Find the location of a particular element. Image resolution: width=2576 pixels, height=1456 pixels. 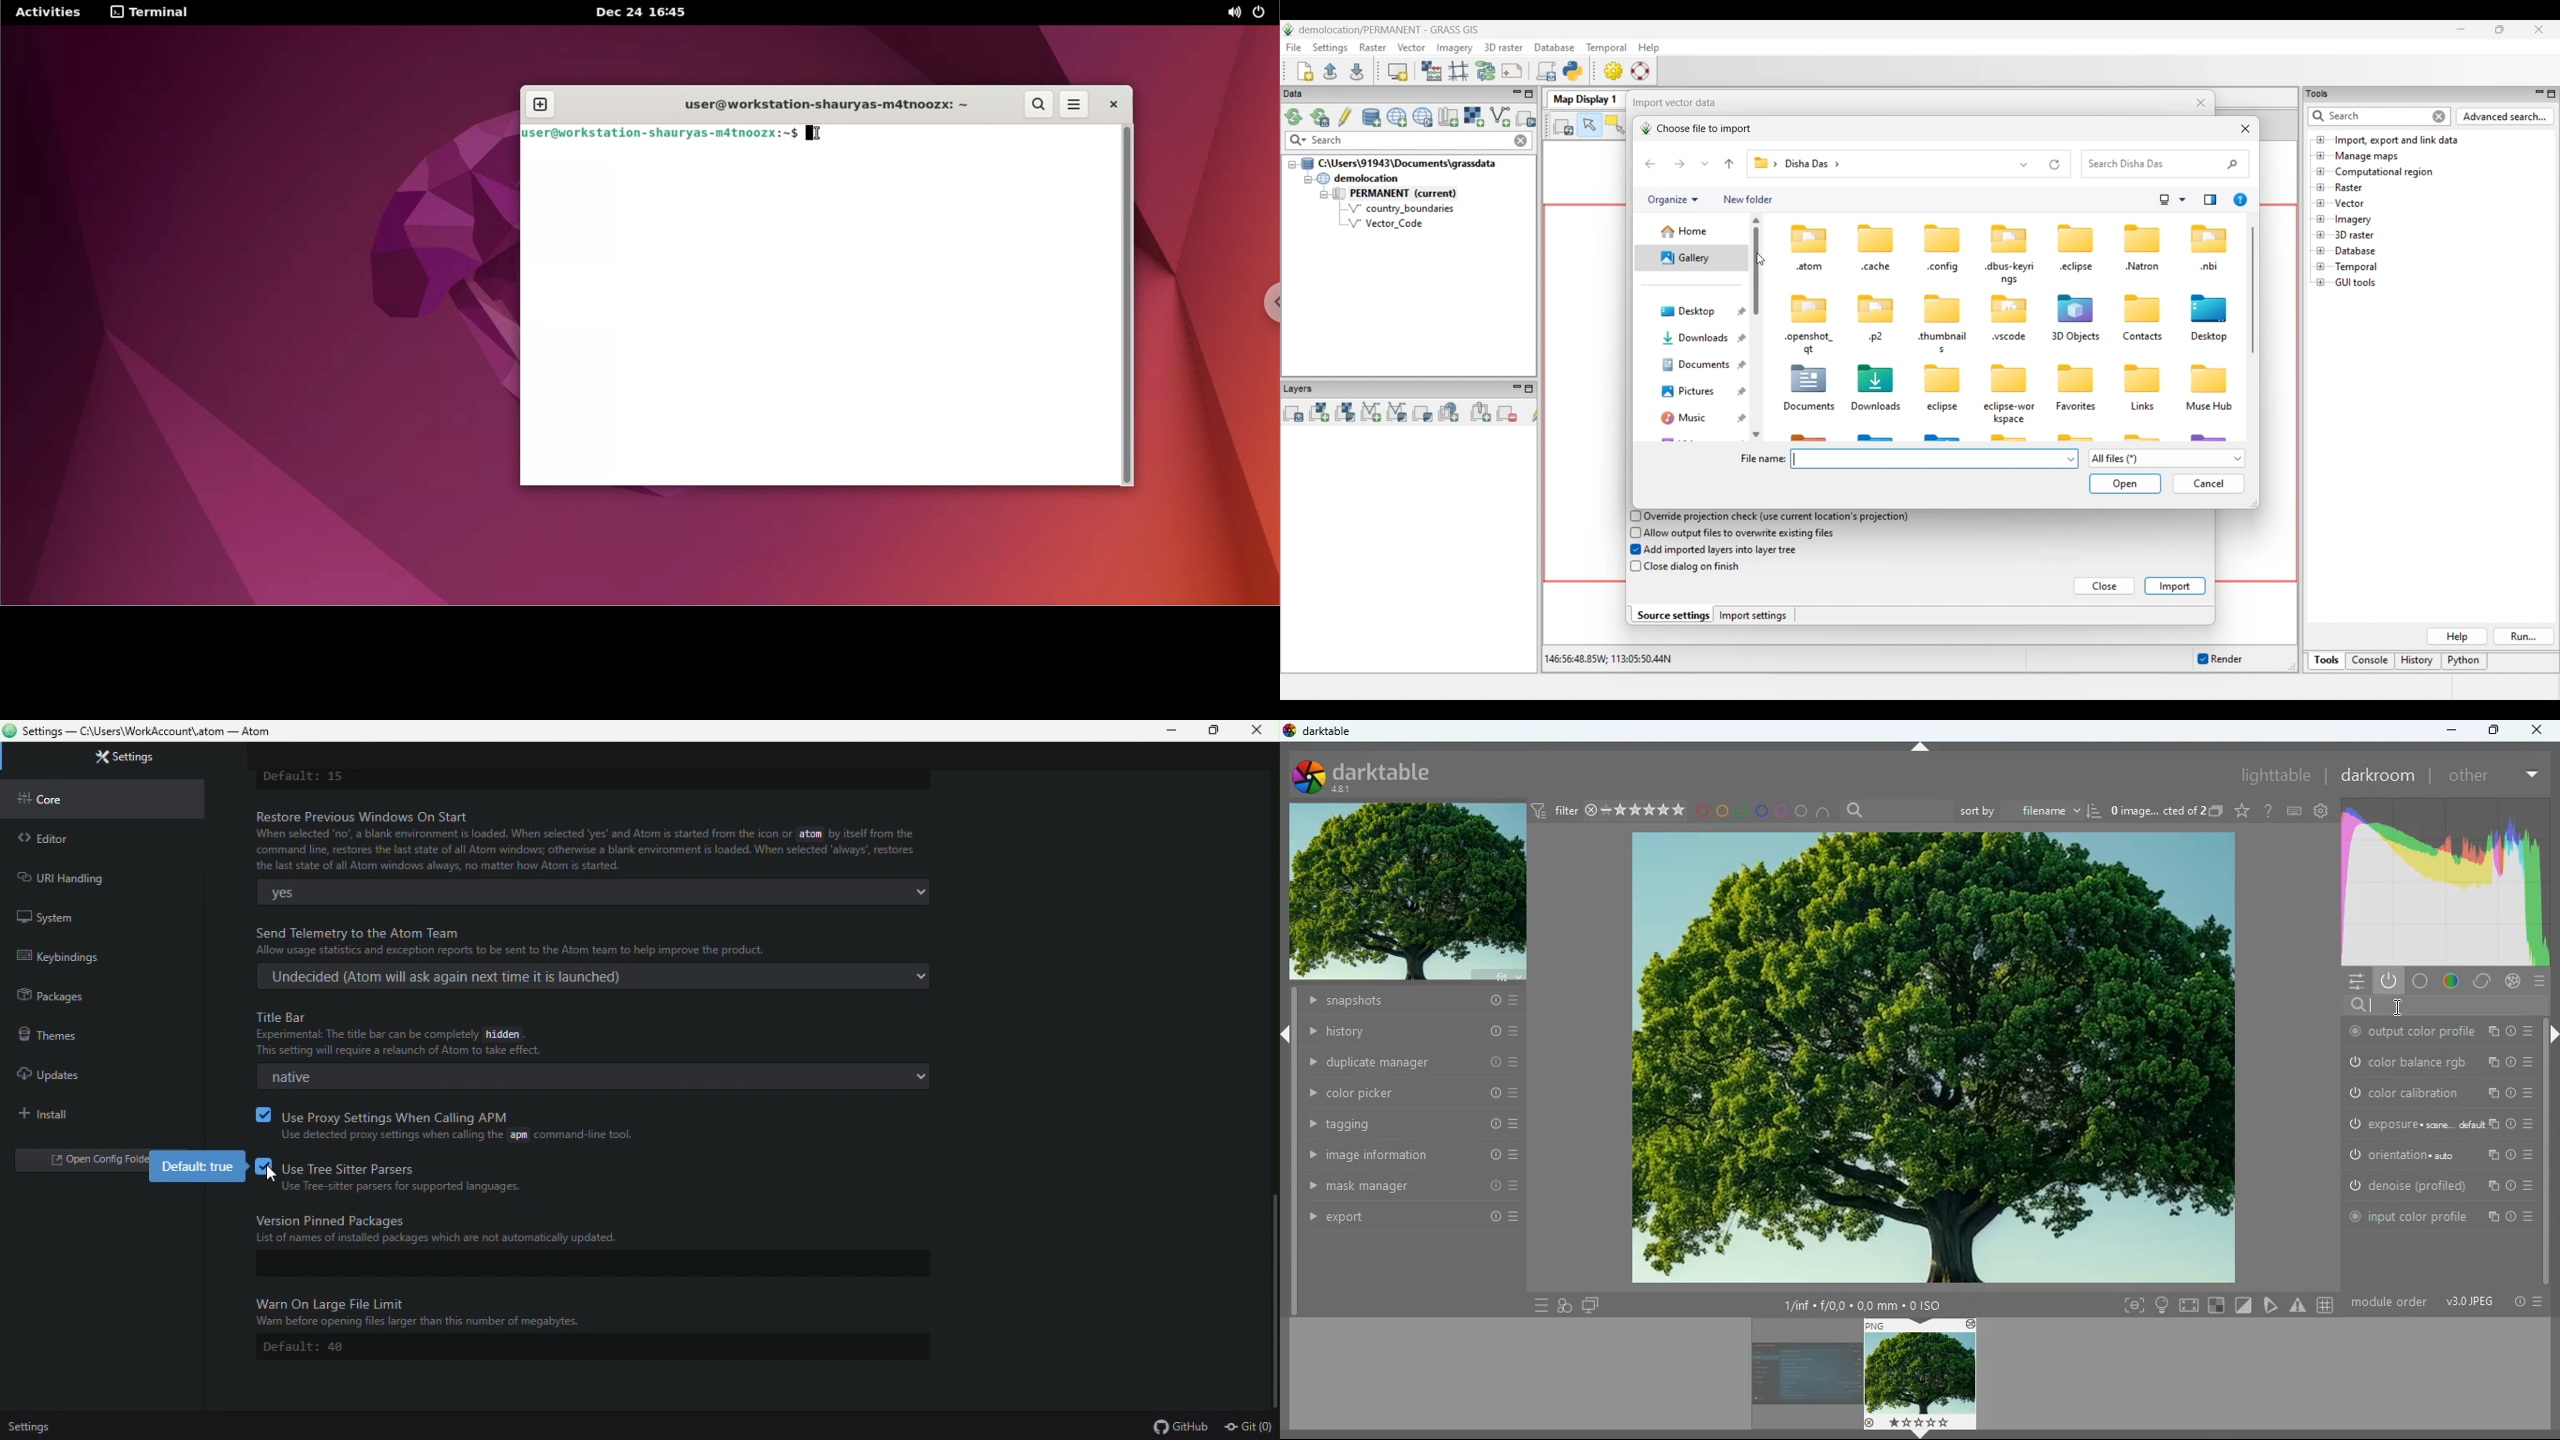

editor is located at coordinates (43, 838).